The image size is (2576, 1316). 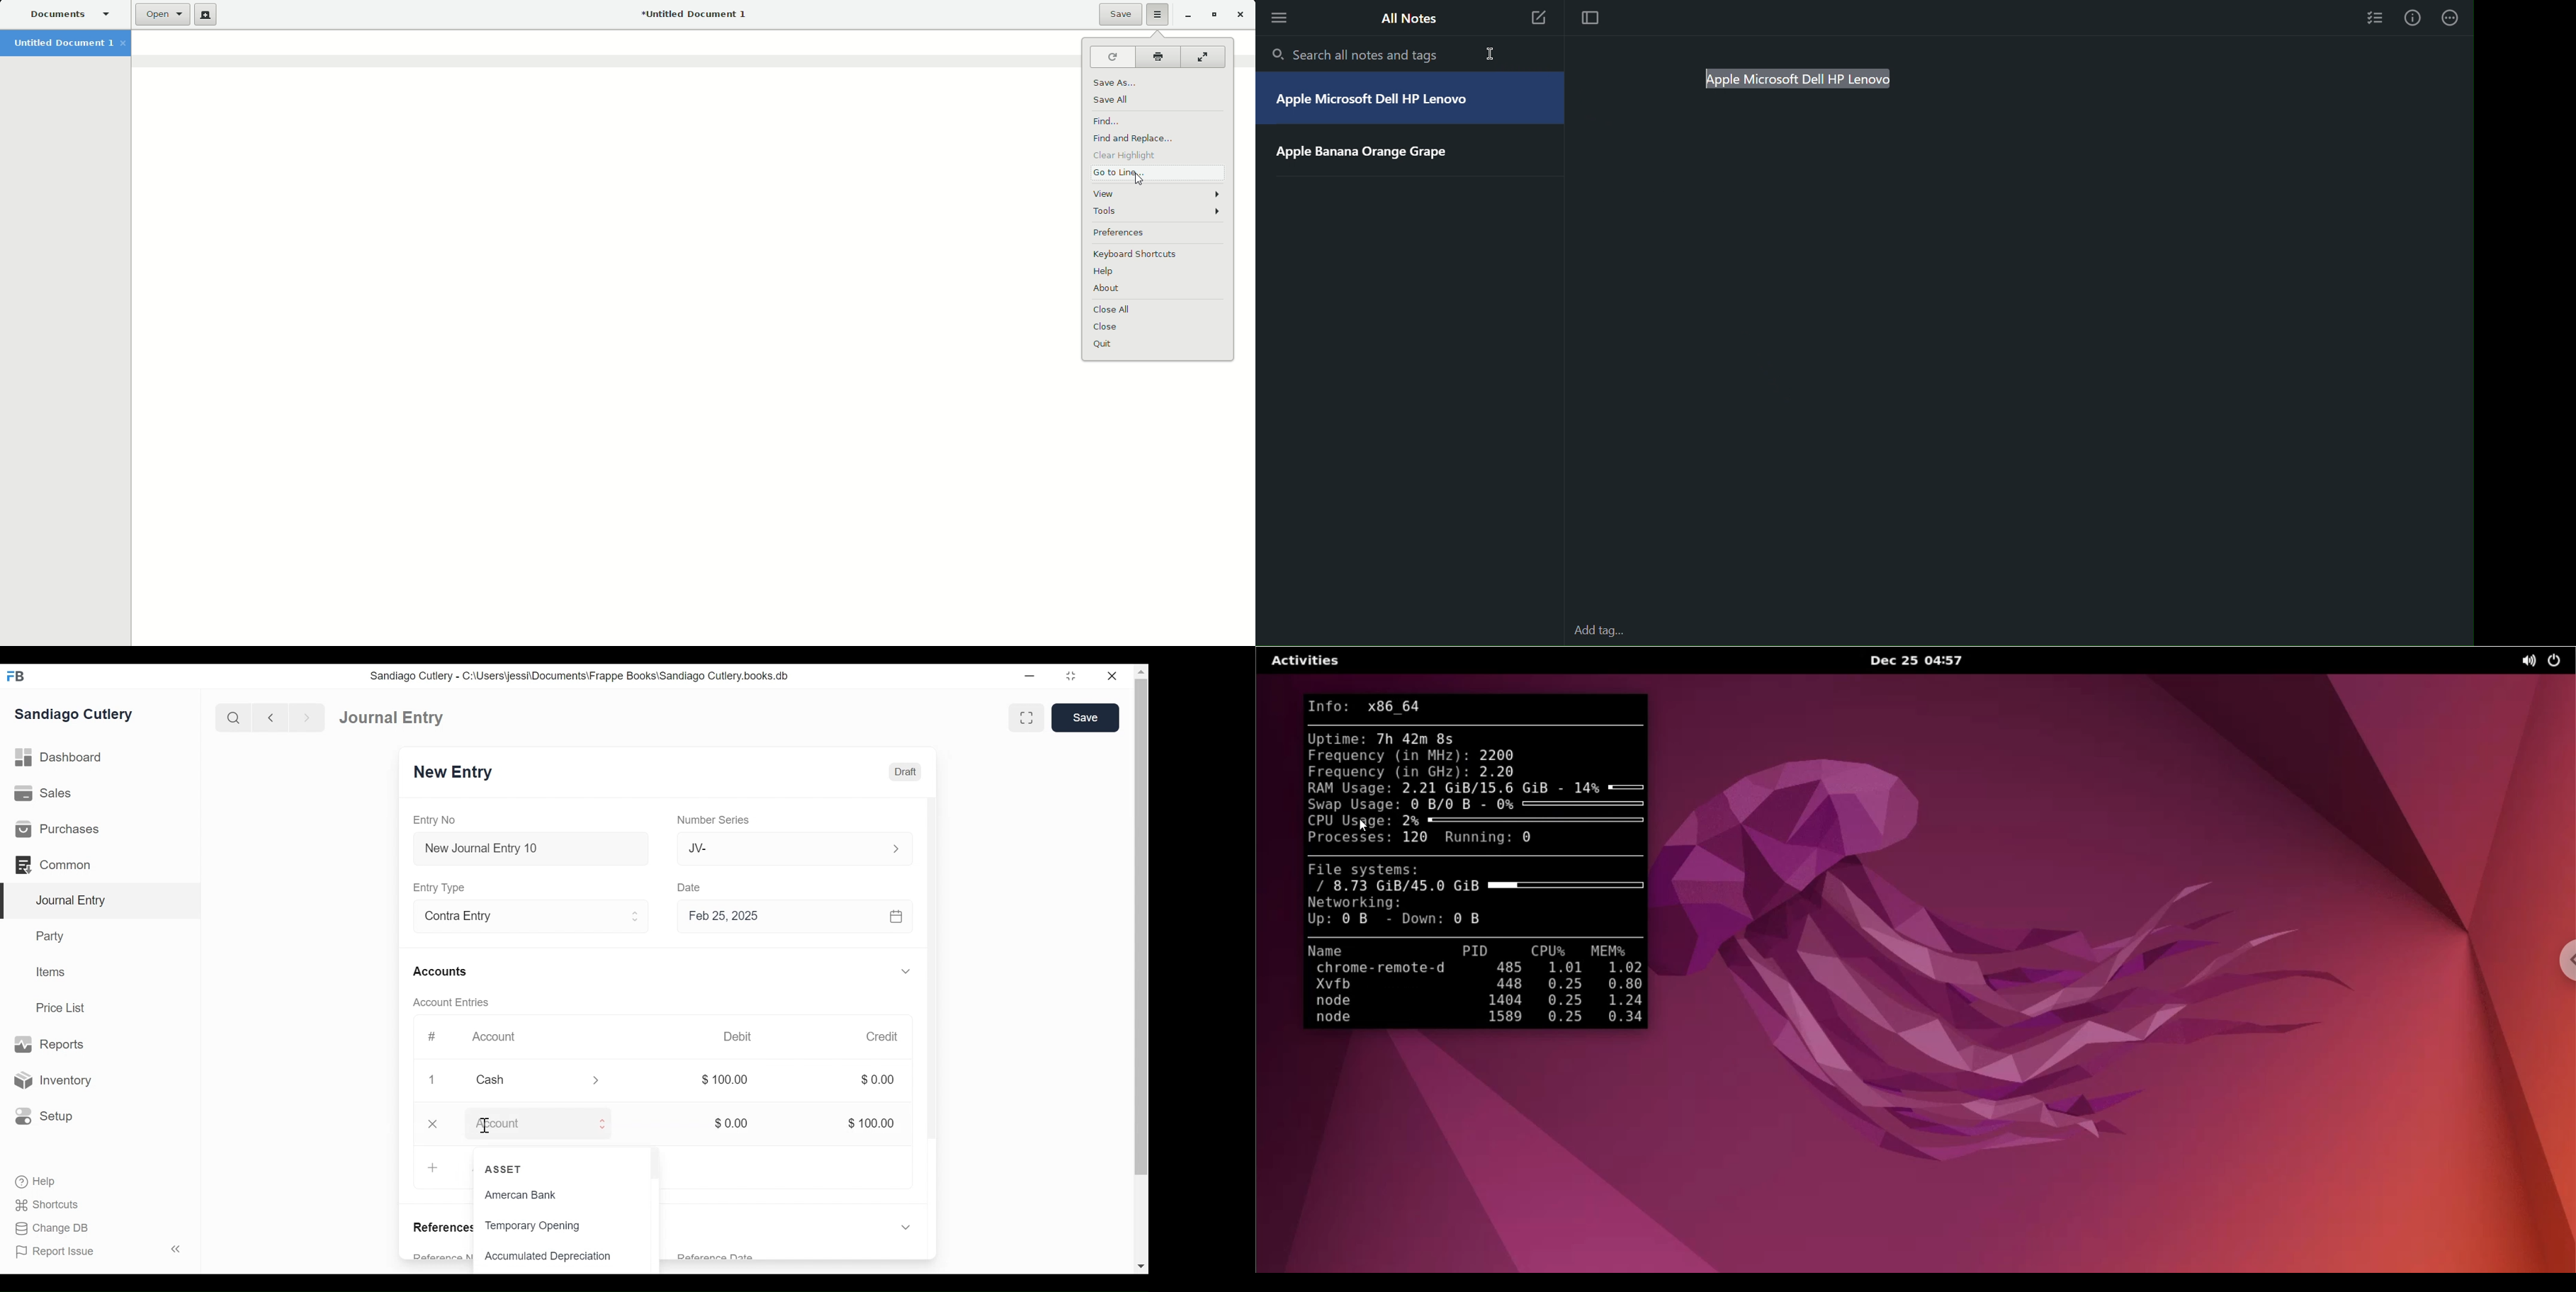 What do you see at coordinates (585, 677) in the screenshot?
I see `Sandiago Cutlery - C:\Users\jessi\Documents\Frappe Books\Sandiago Cutlery.books.db` at bounding box center [585, 677].